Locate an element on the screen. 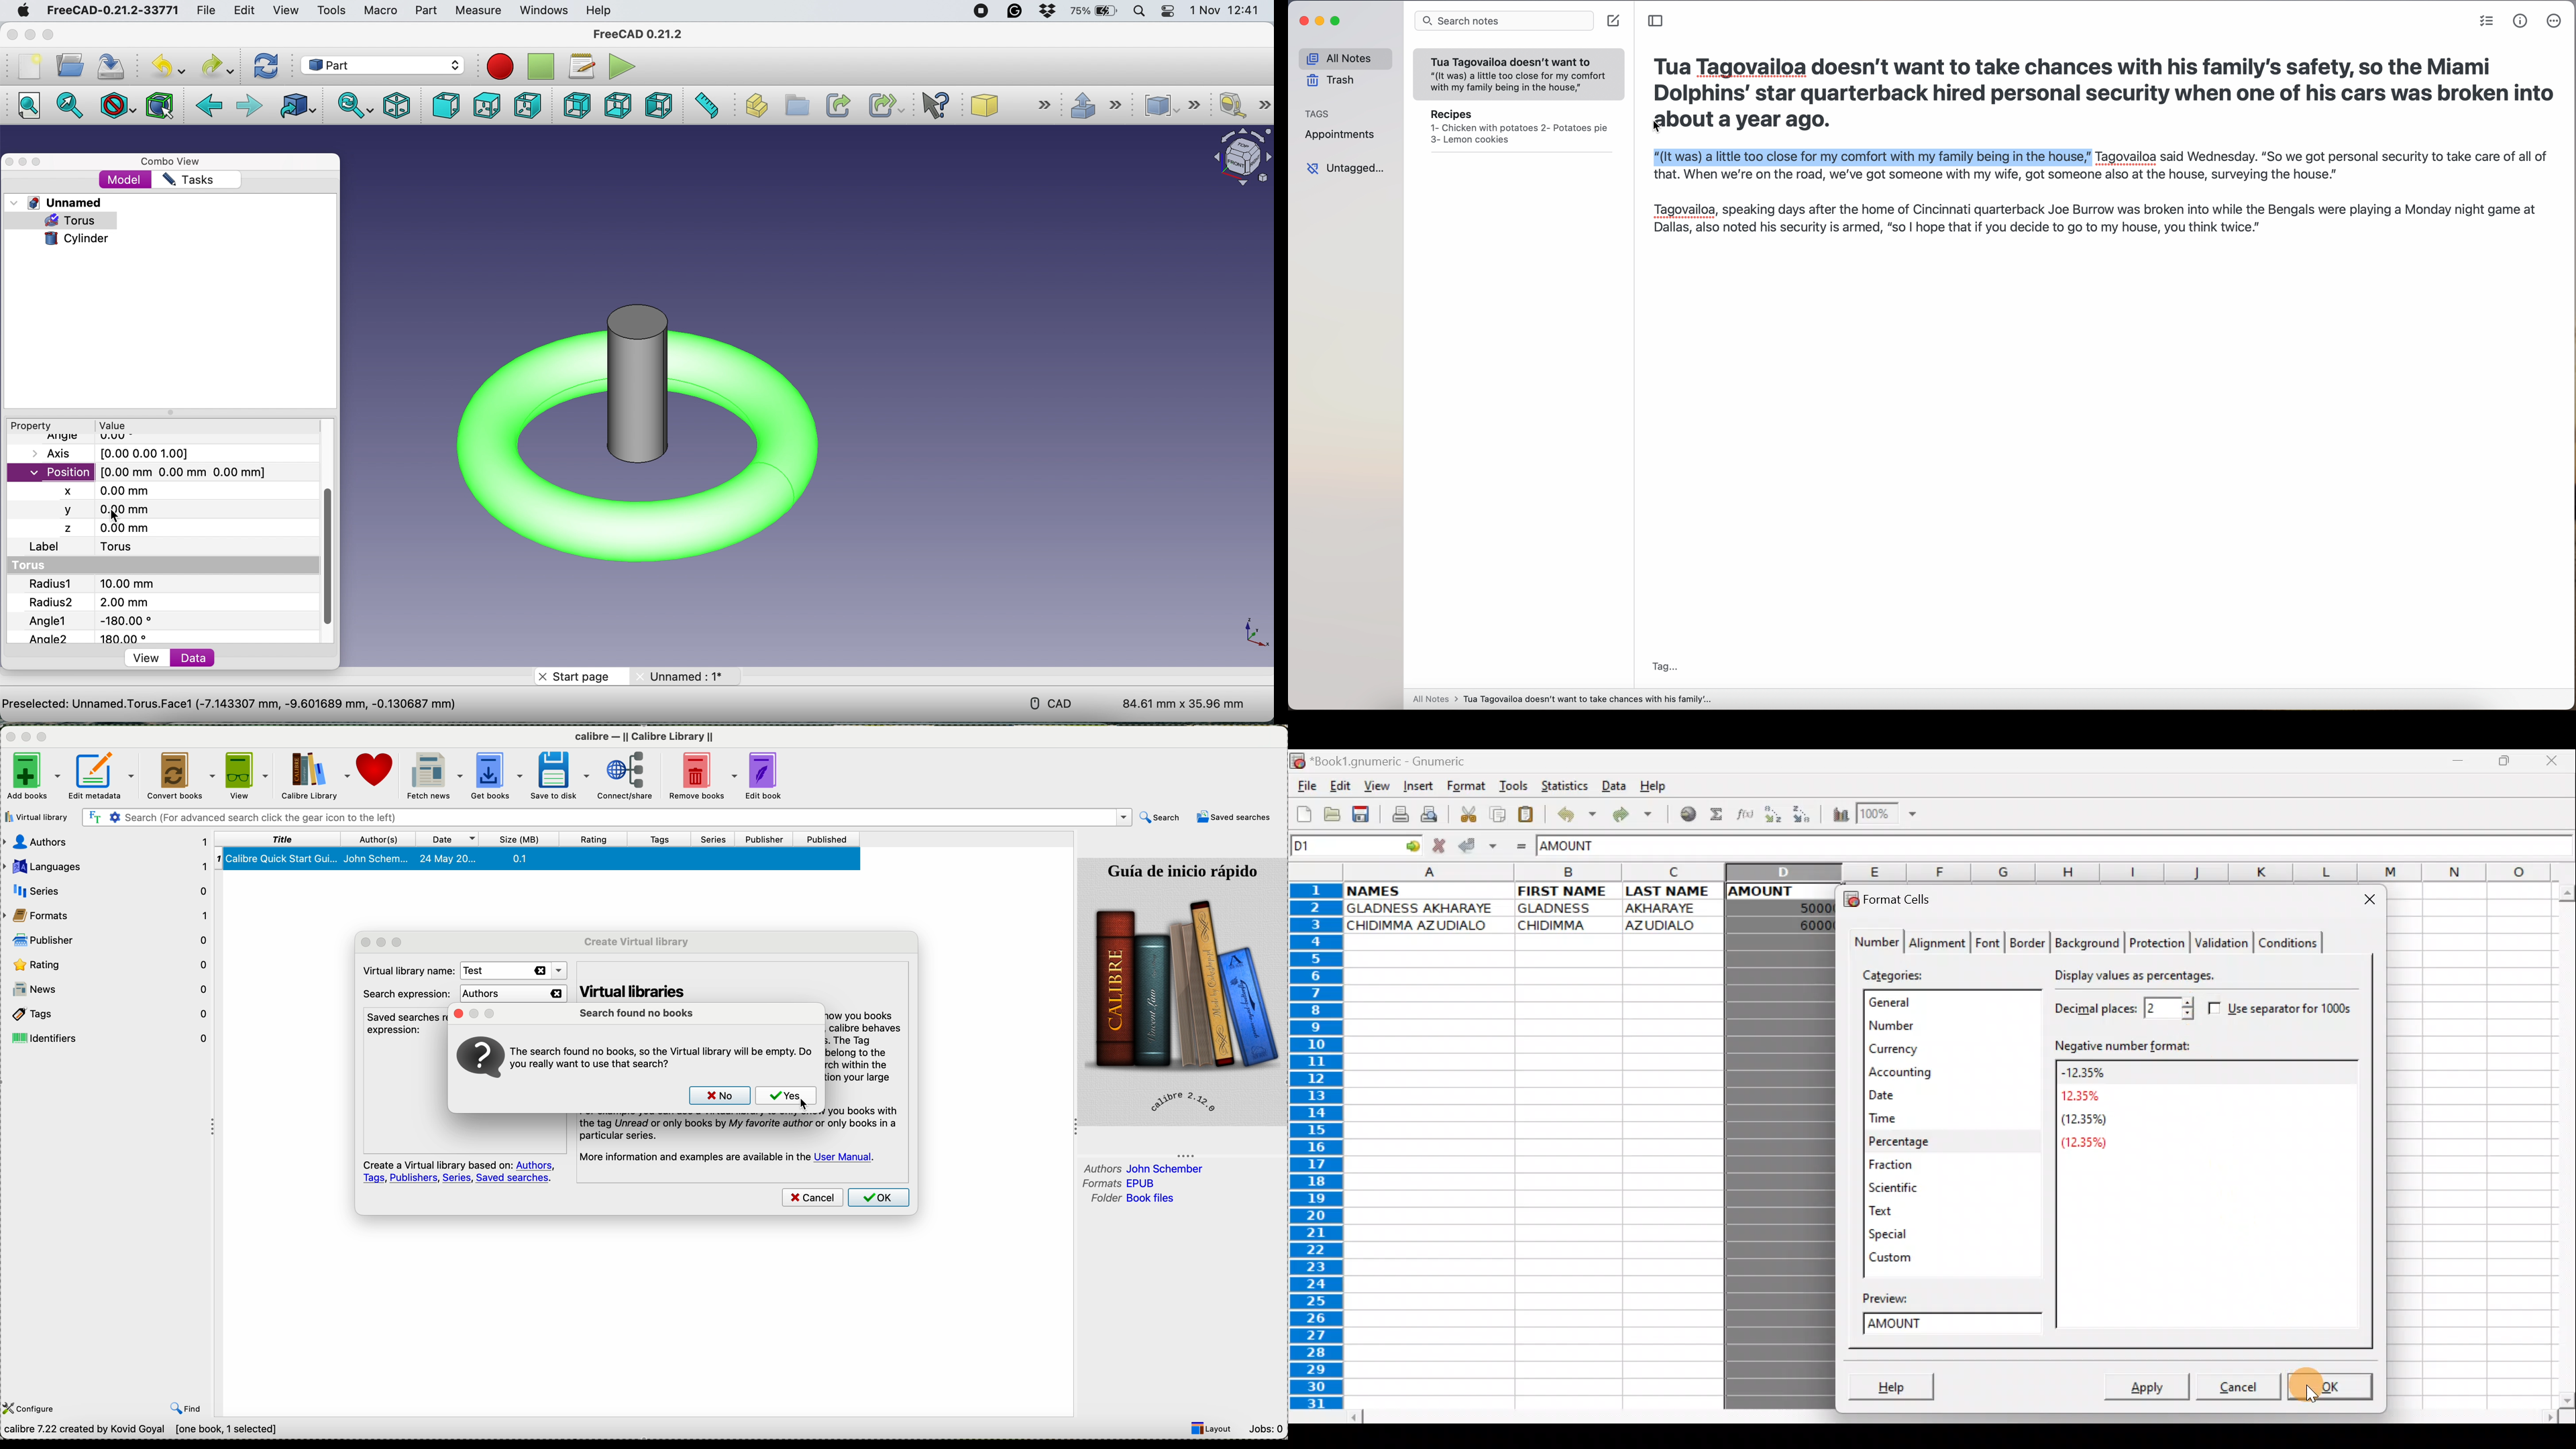 This screenshot has width=2576, height=1456. cursor is located at coordinates (803, 1096).